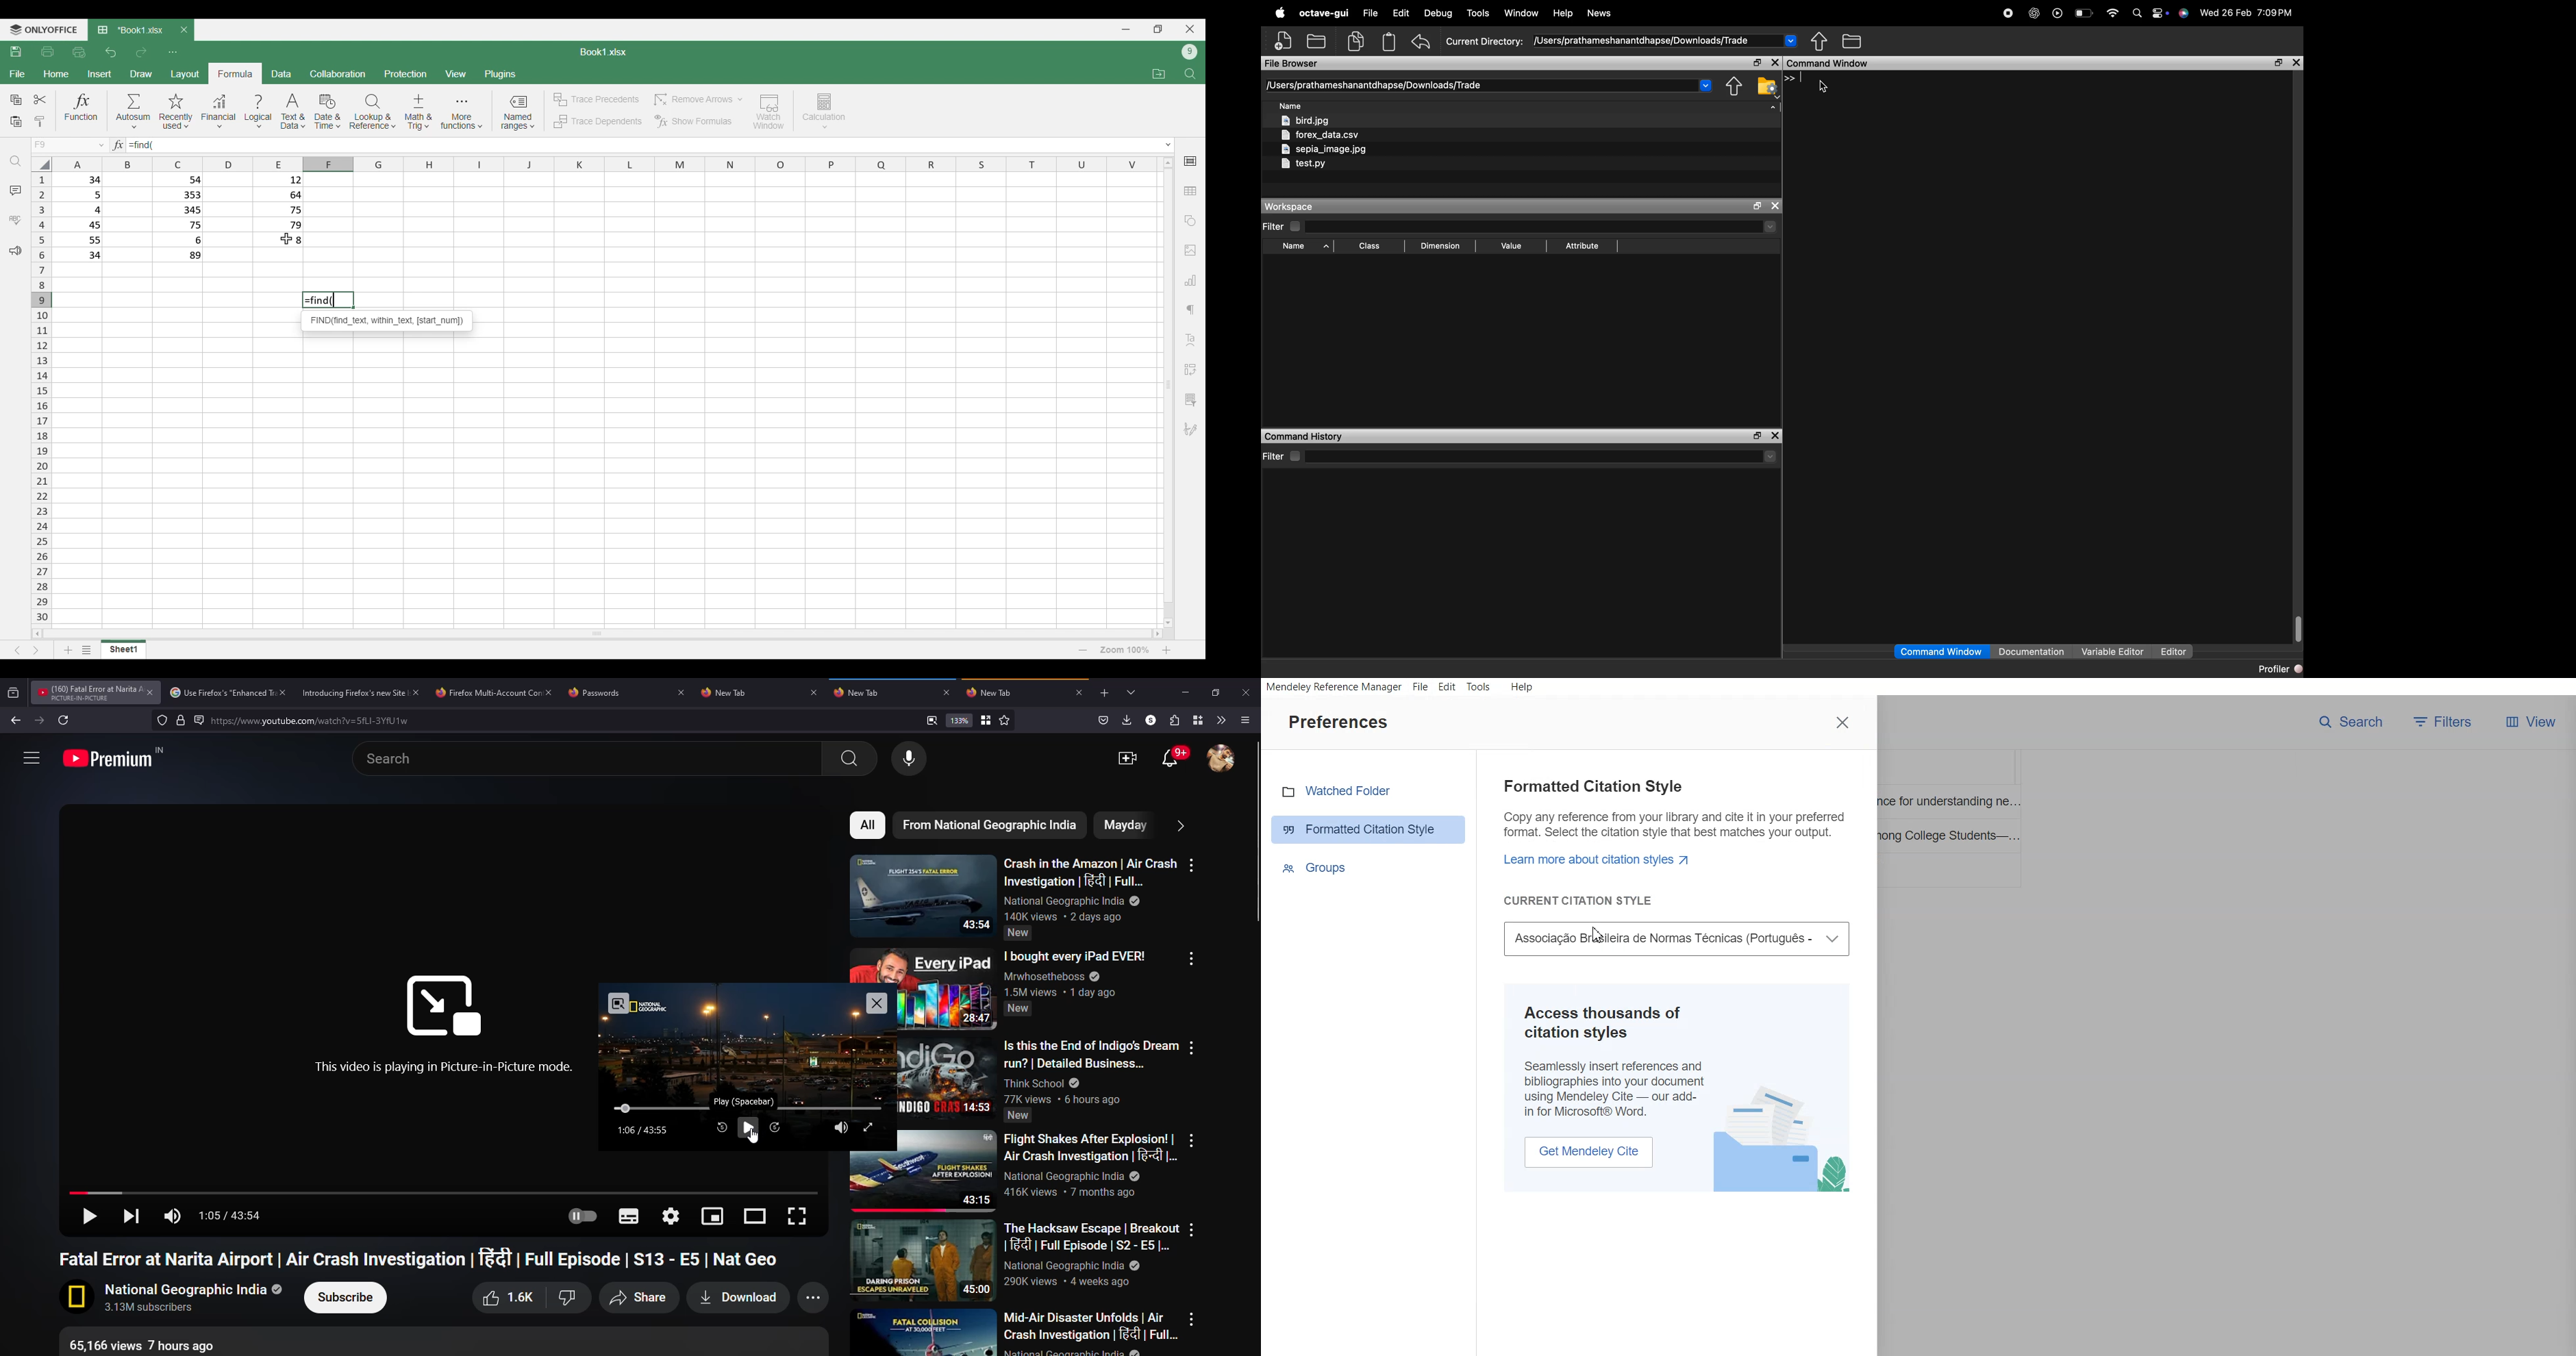  Describe the element at coordinates (444, 1006) in the screenshot. I see `Logo of picture-in-picture mode` at that location.